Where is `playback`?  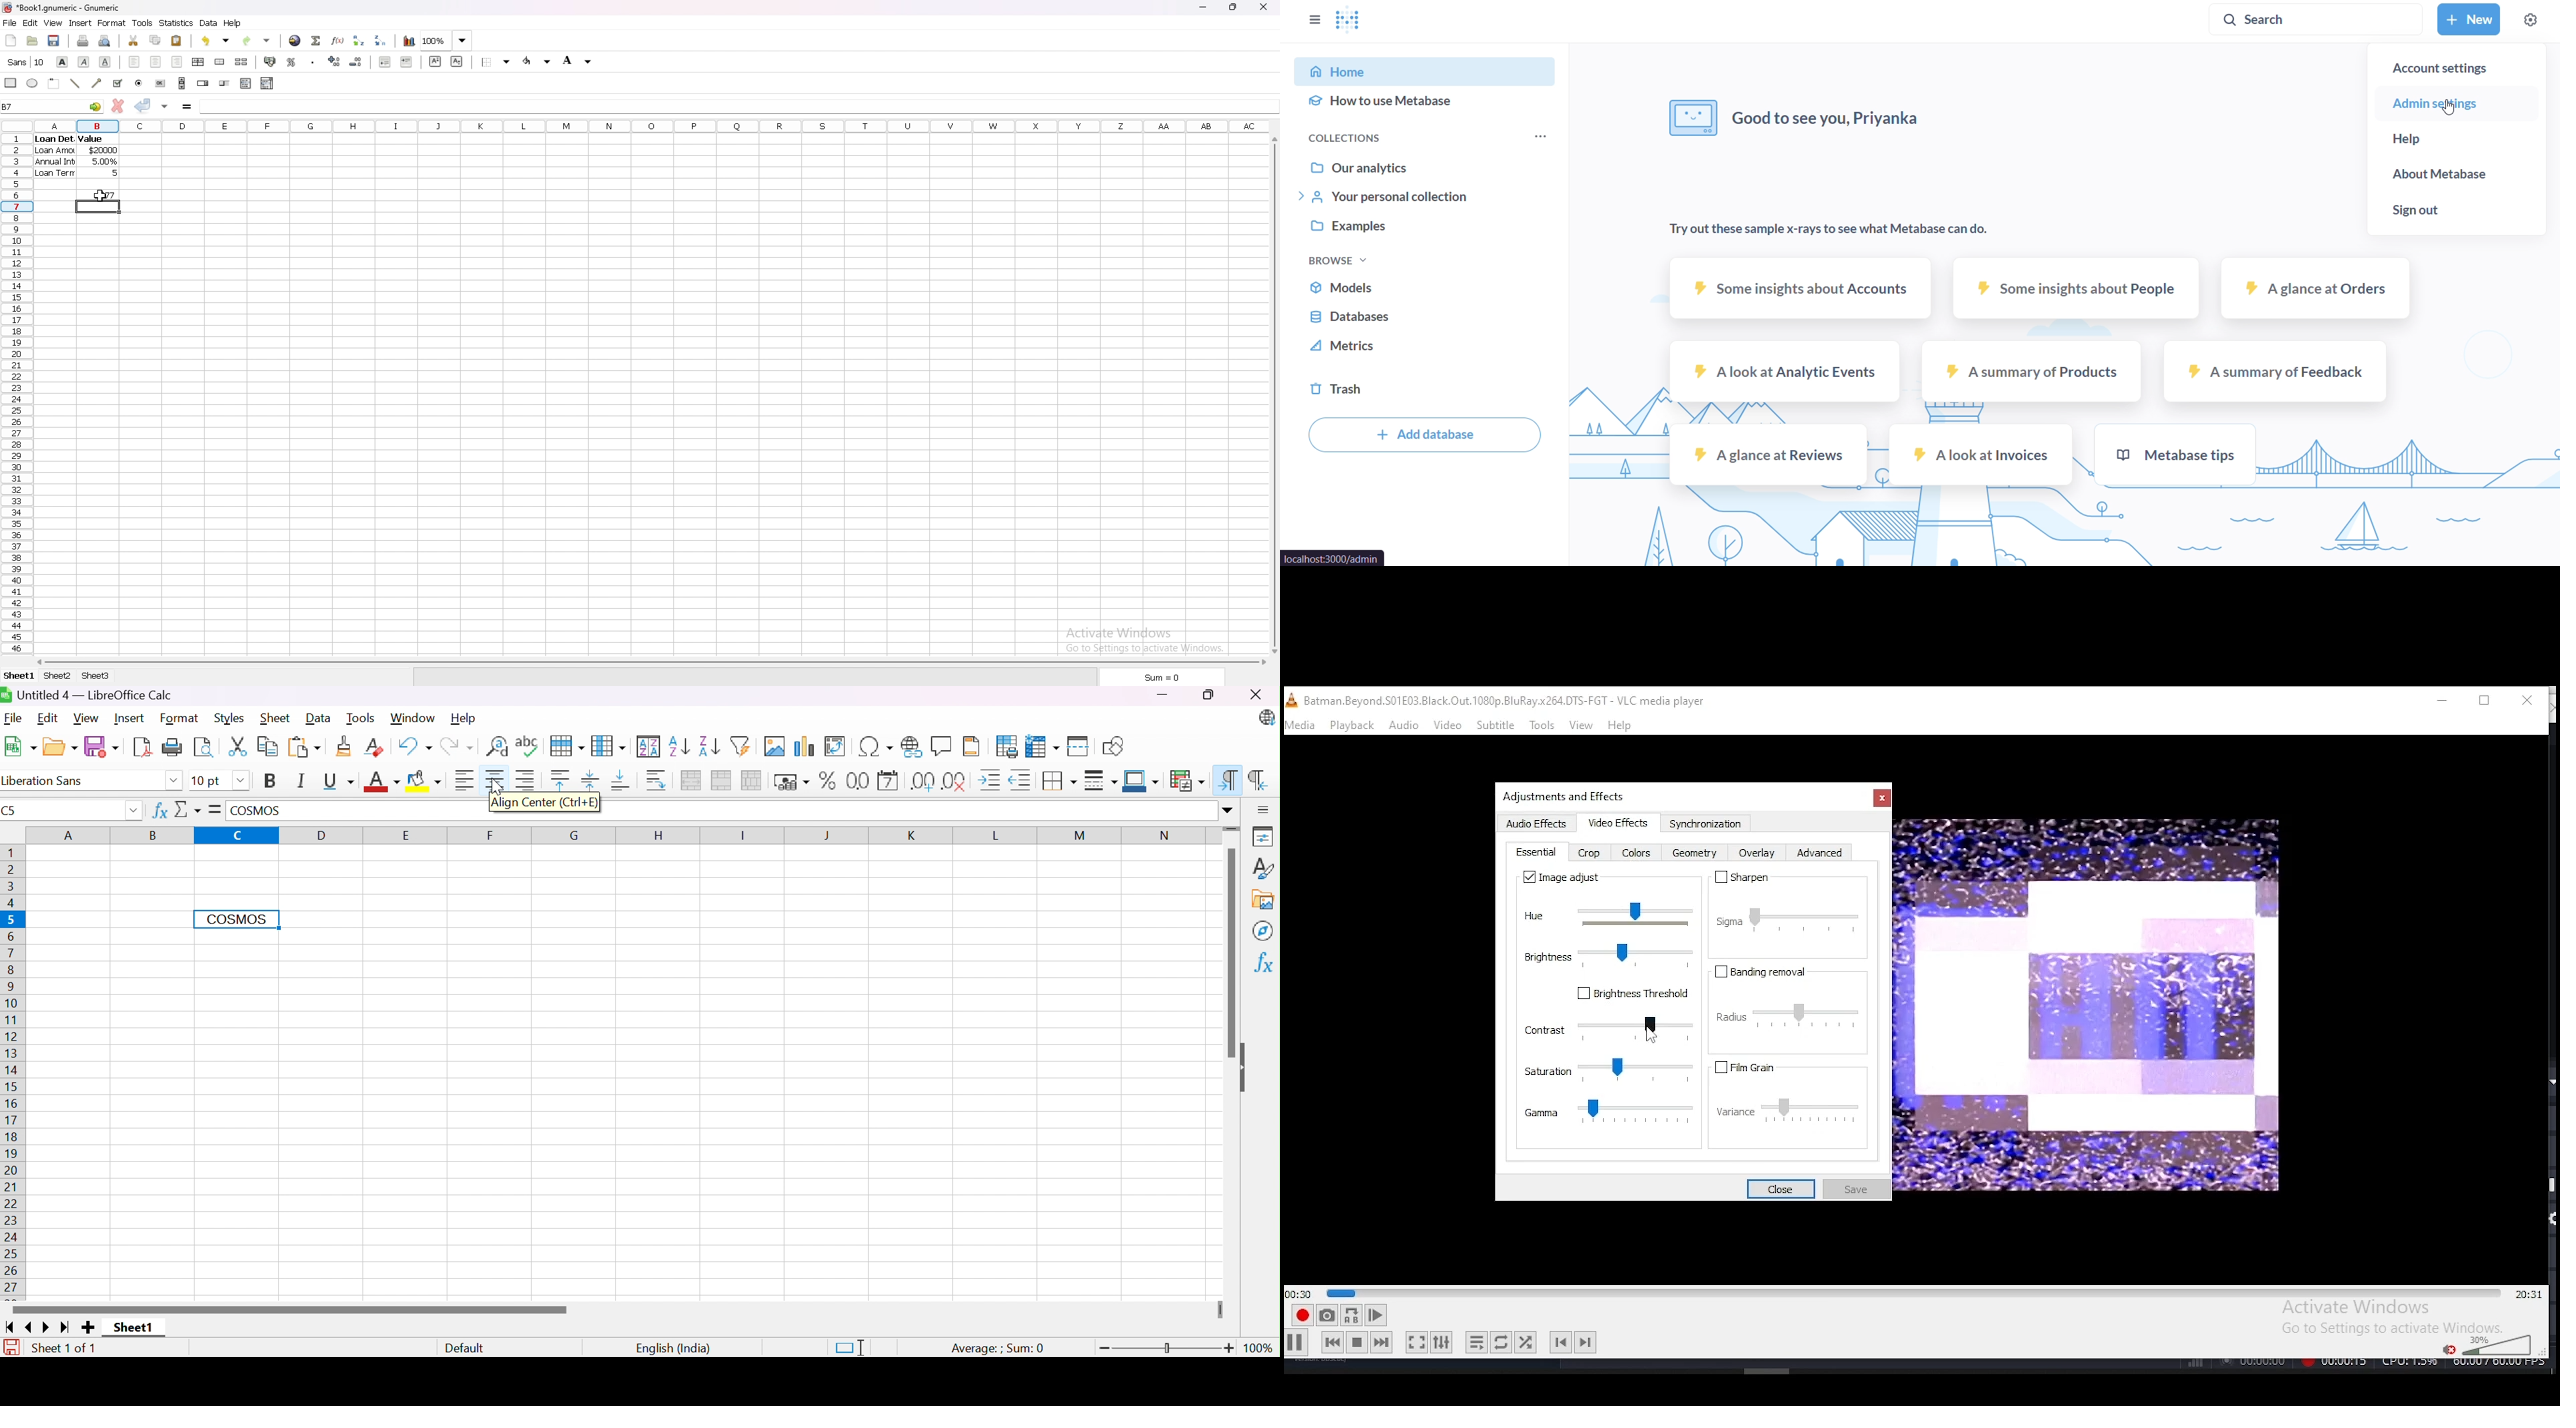 playback is located at coordinates (1352, 726).